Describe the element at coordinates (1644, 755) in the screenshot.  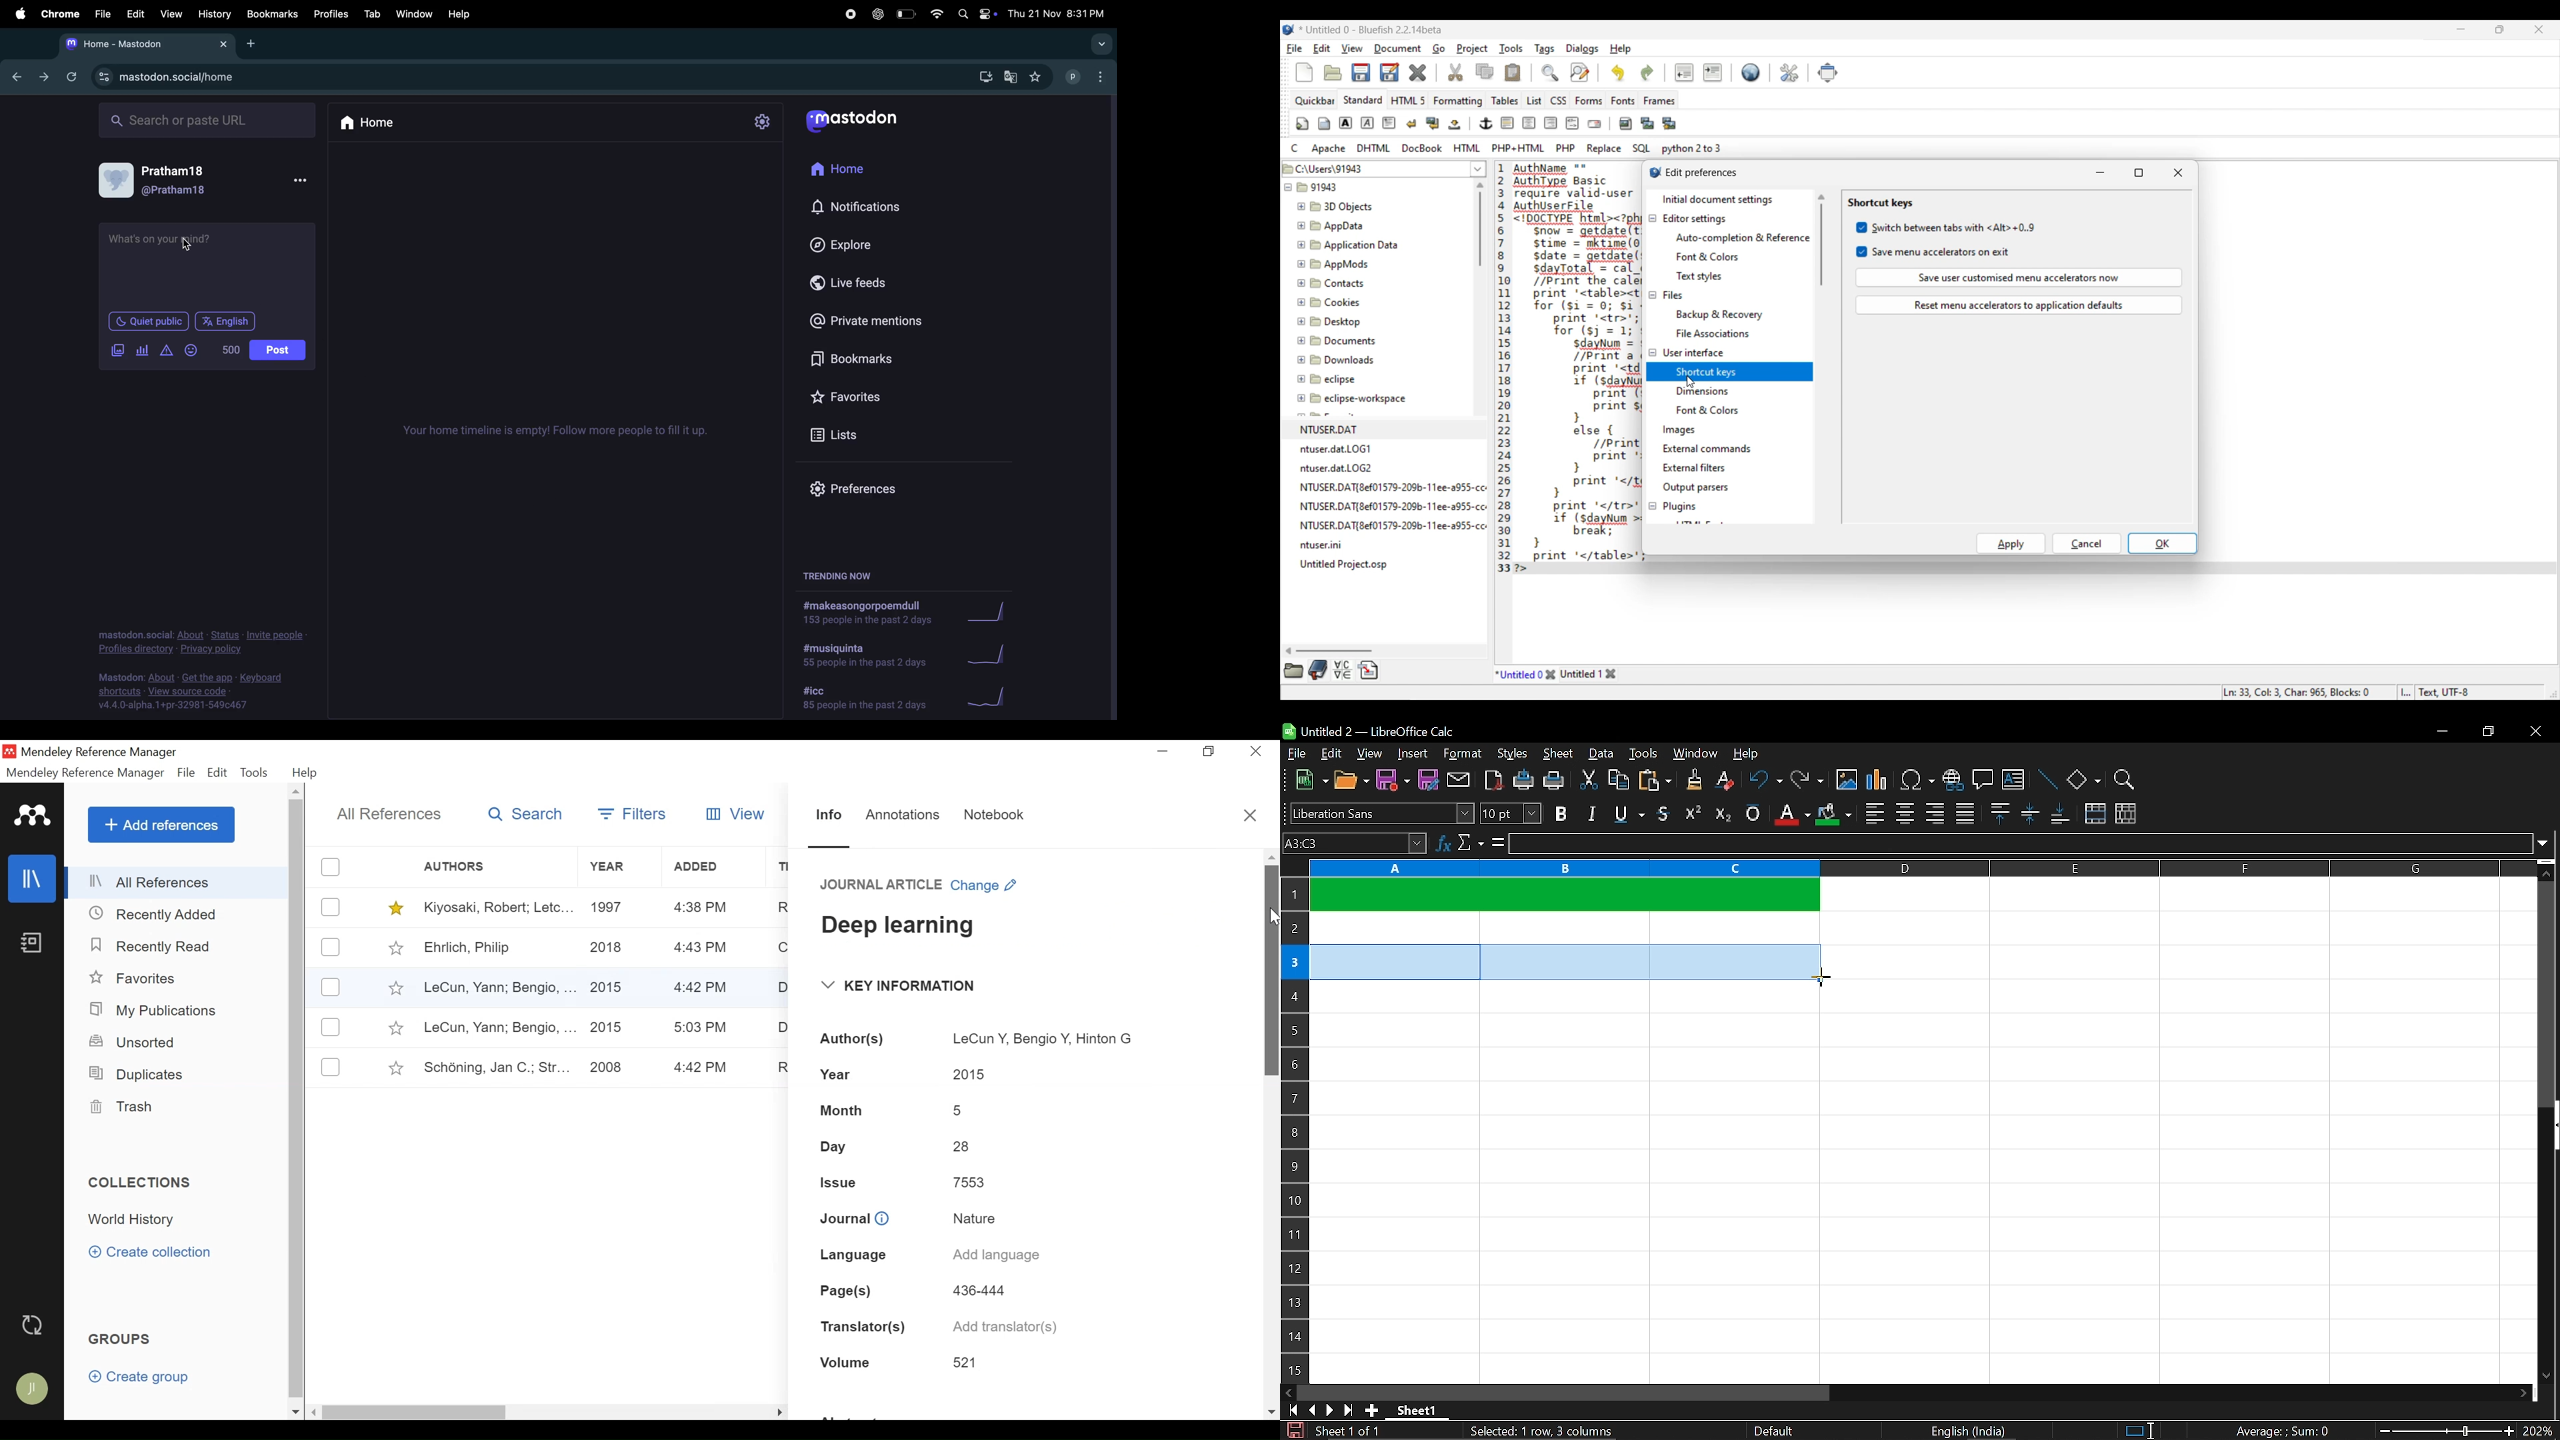
I see `tools` at that location.